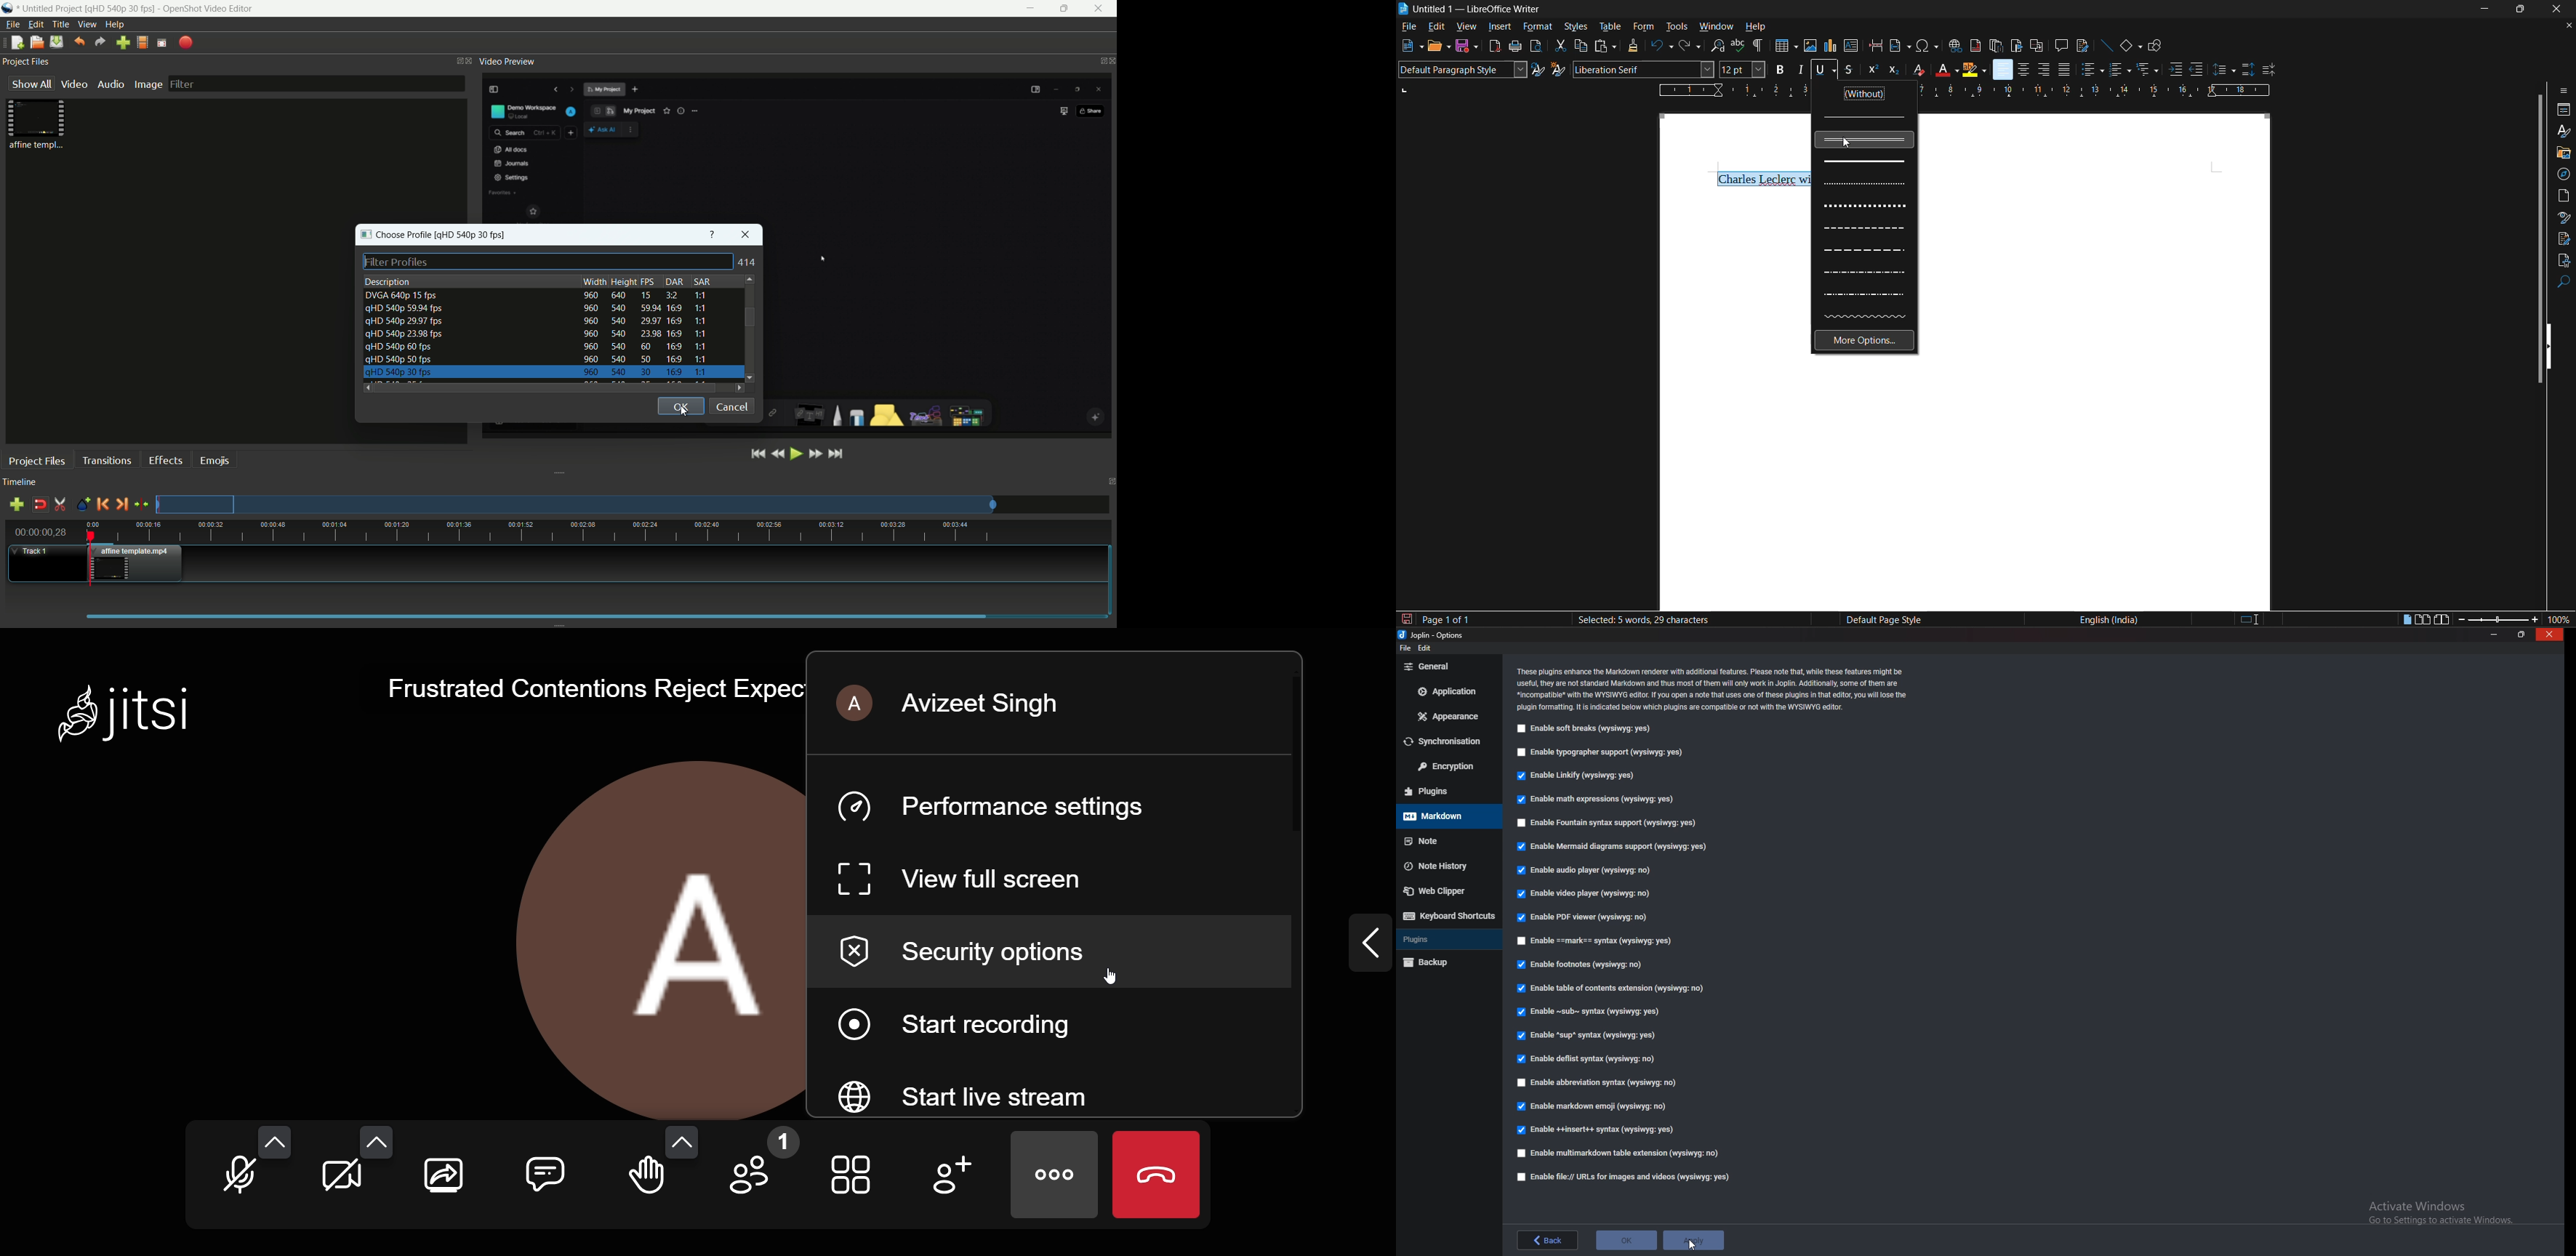  What do you see at coordinates (2014, 46) in the screenshot?
I see `insert bookmark` at bounding box center [2014, 46].